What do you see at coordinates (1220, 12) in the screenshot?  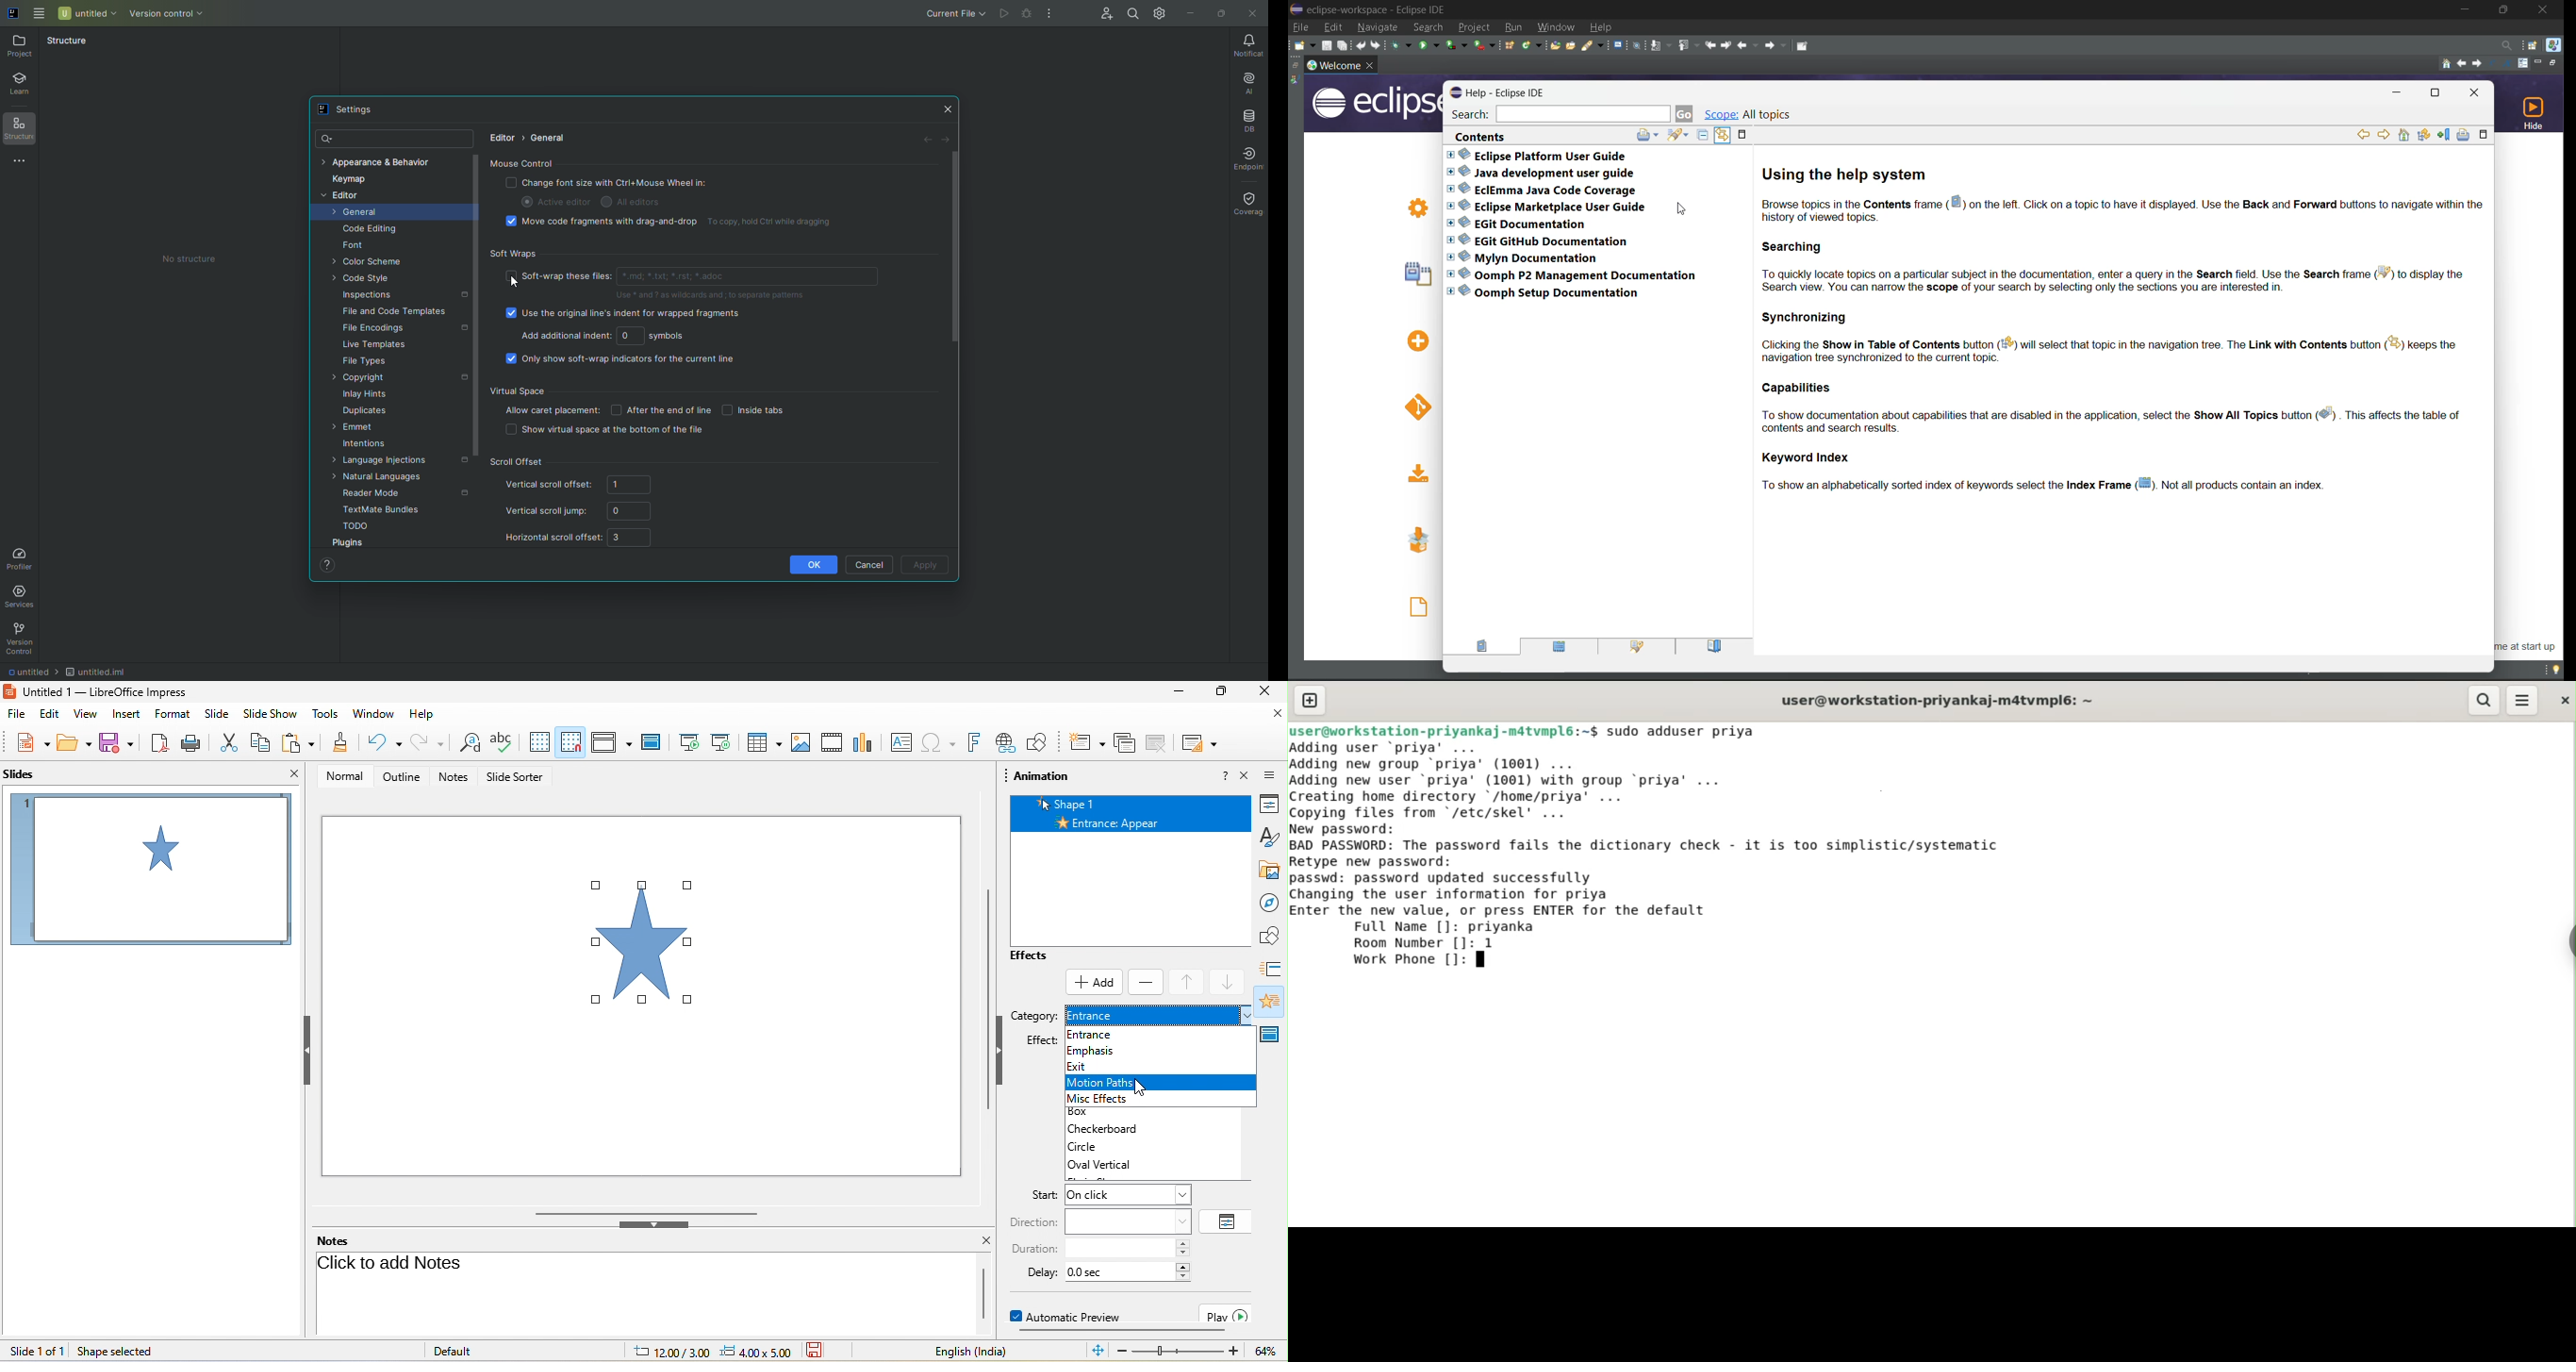 I see `Restore` at bounding box center [1220, 12].